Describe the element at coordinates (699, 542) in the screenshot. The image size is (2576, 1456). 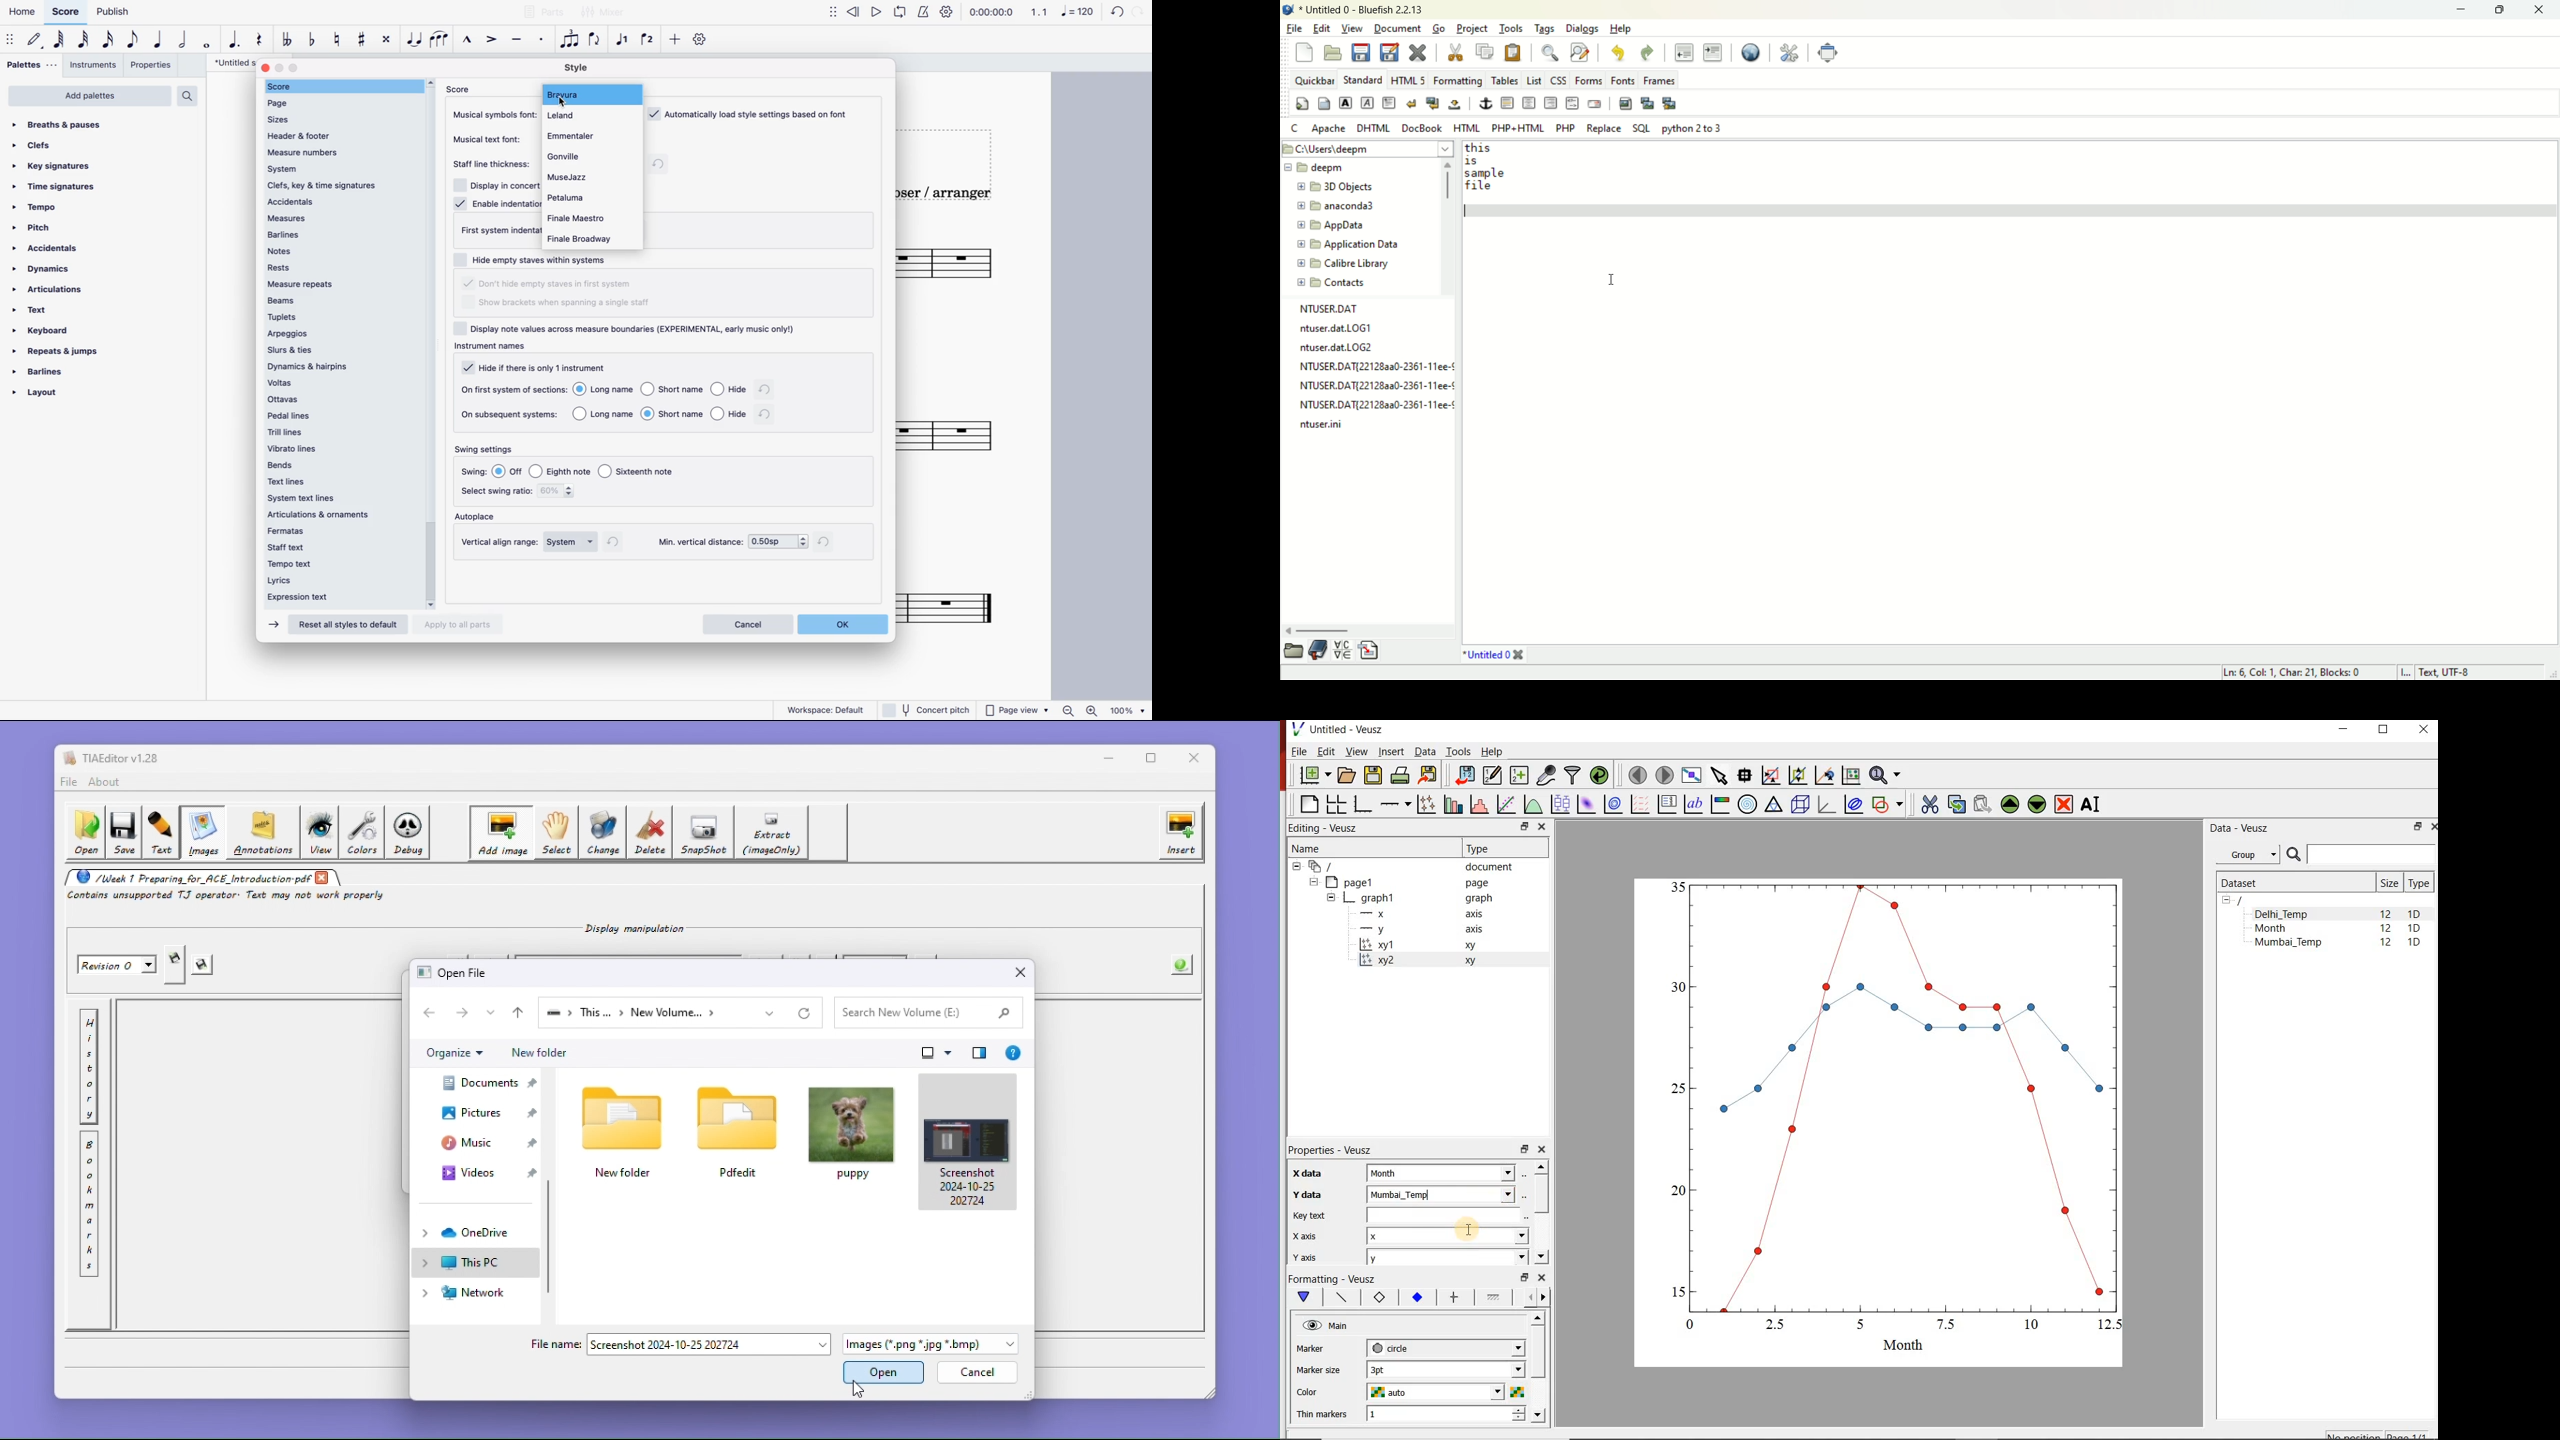
I see `min vertical distance` at that location.